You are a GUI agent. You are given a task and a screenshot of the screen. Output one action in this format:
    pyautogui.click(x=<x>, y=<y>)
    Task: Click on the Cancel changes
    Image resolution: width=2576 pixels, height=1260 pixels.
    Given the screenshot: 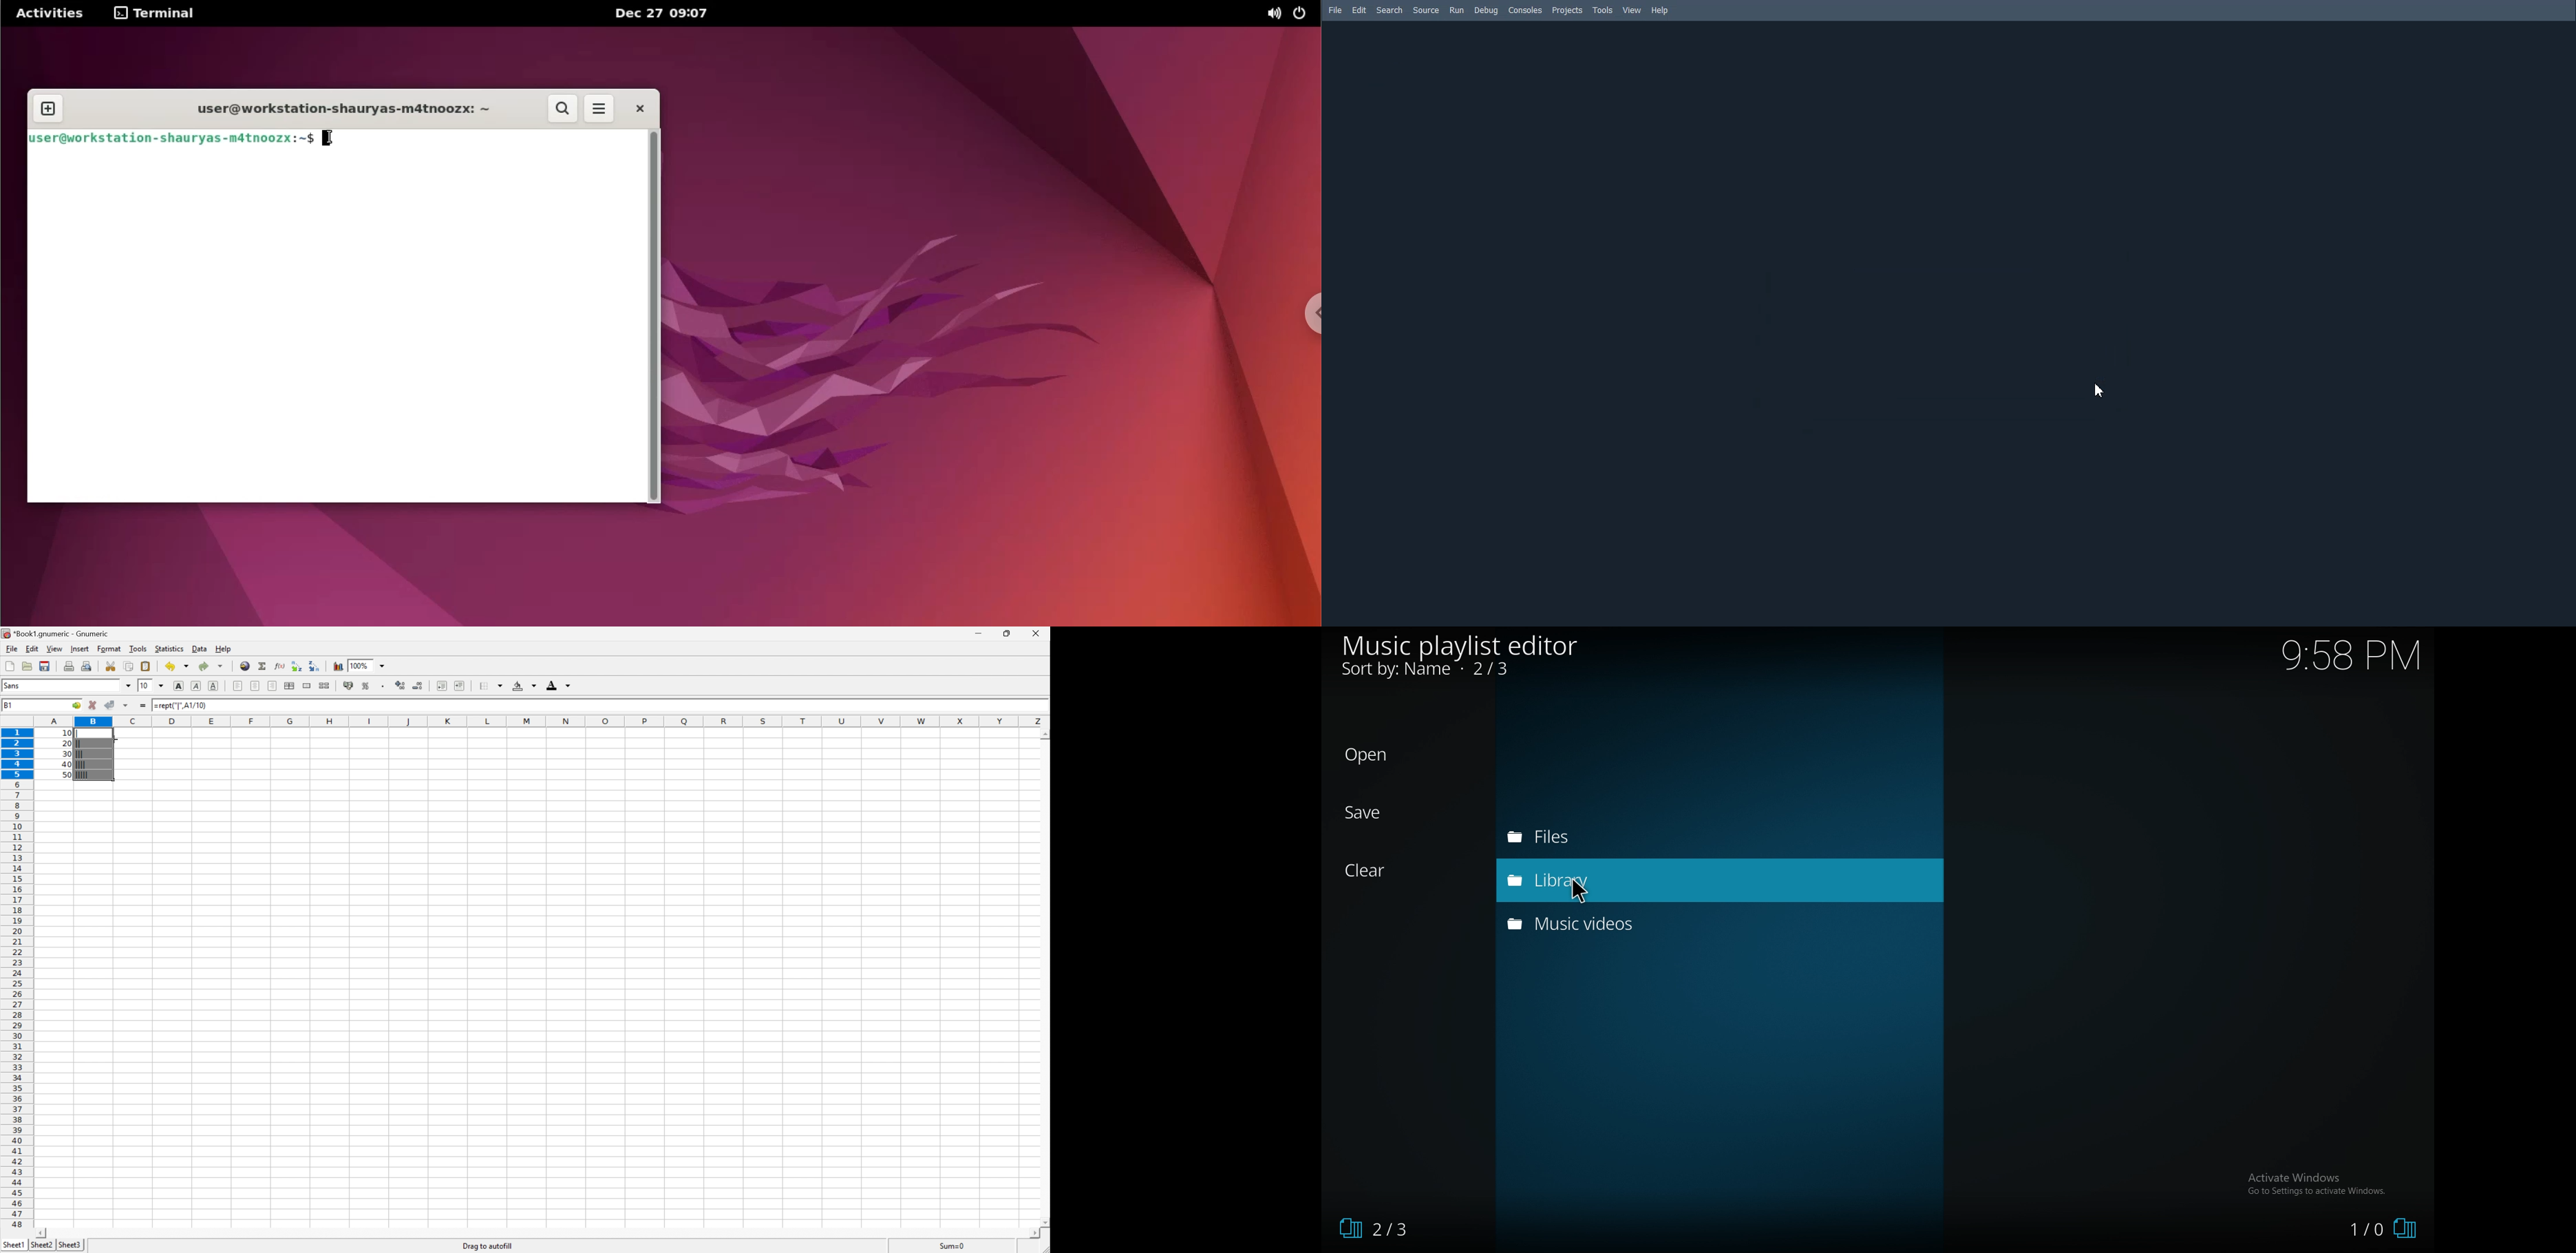 What is the action you would take?
    pyautogui.click(x=94, y=706)
    